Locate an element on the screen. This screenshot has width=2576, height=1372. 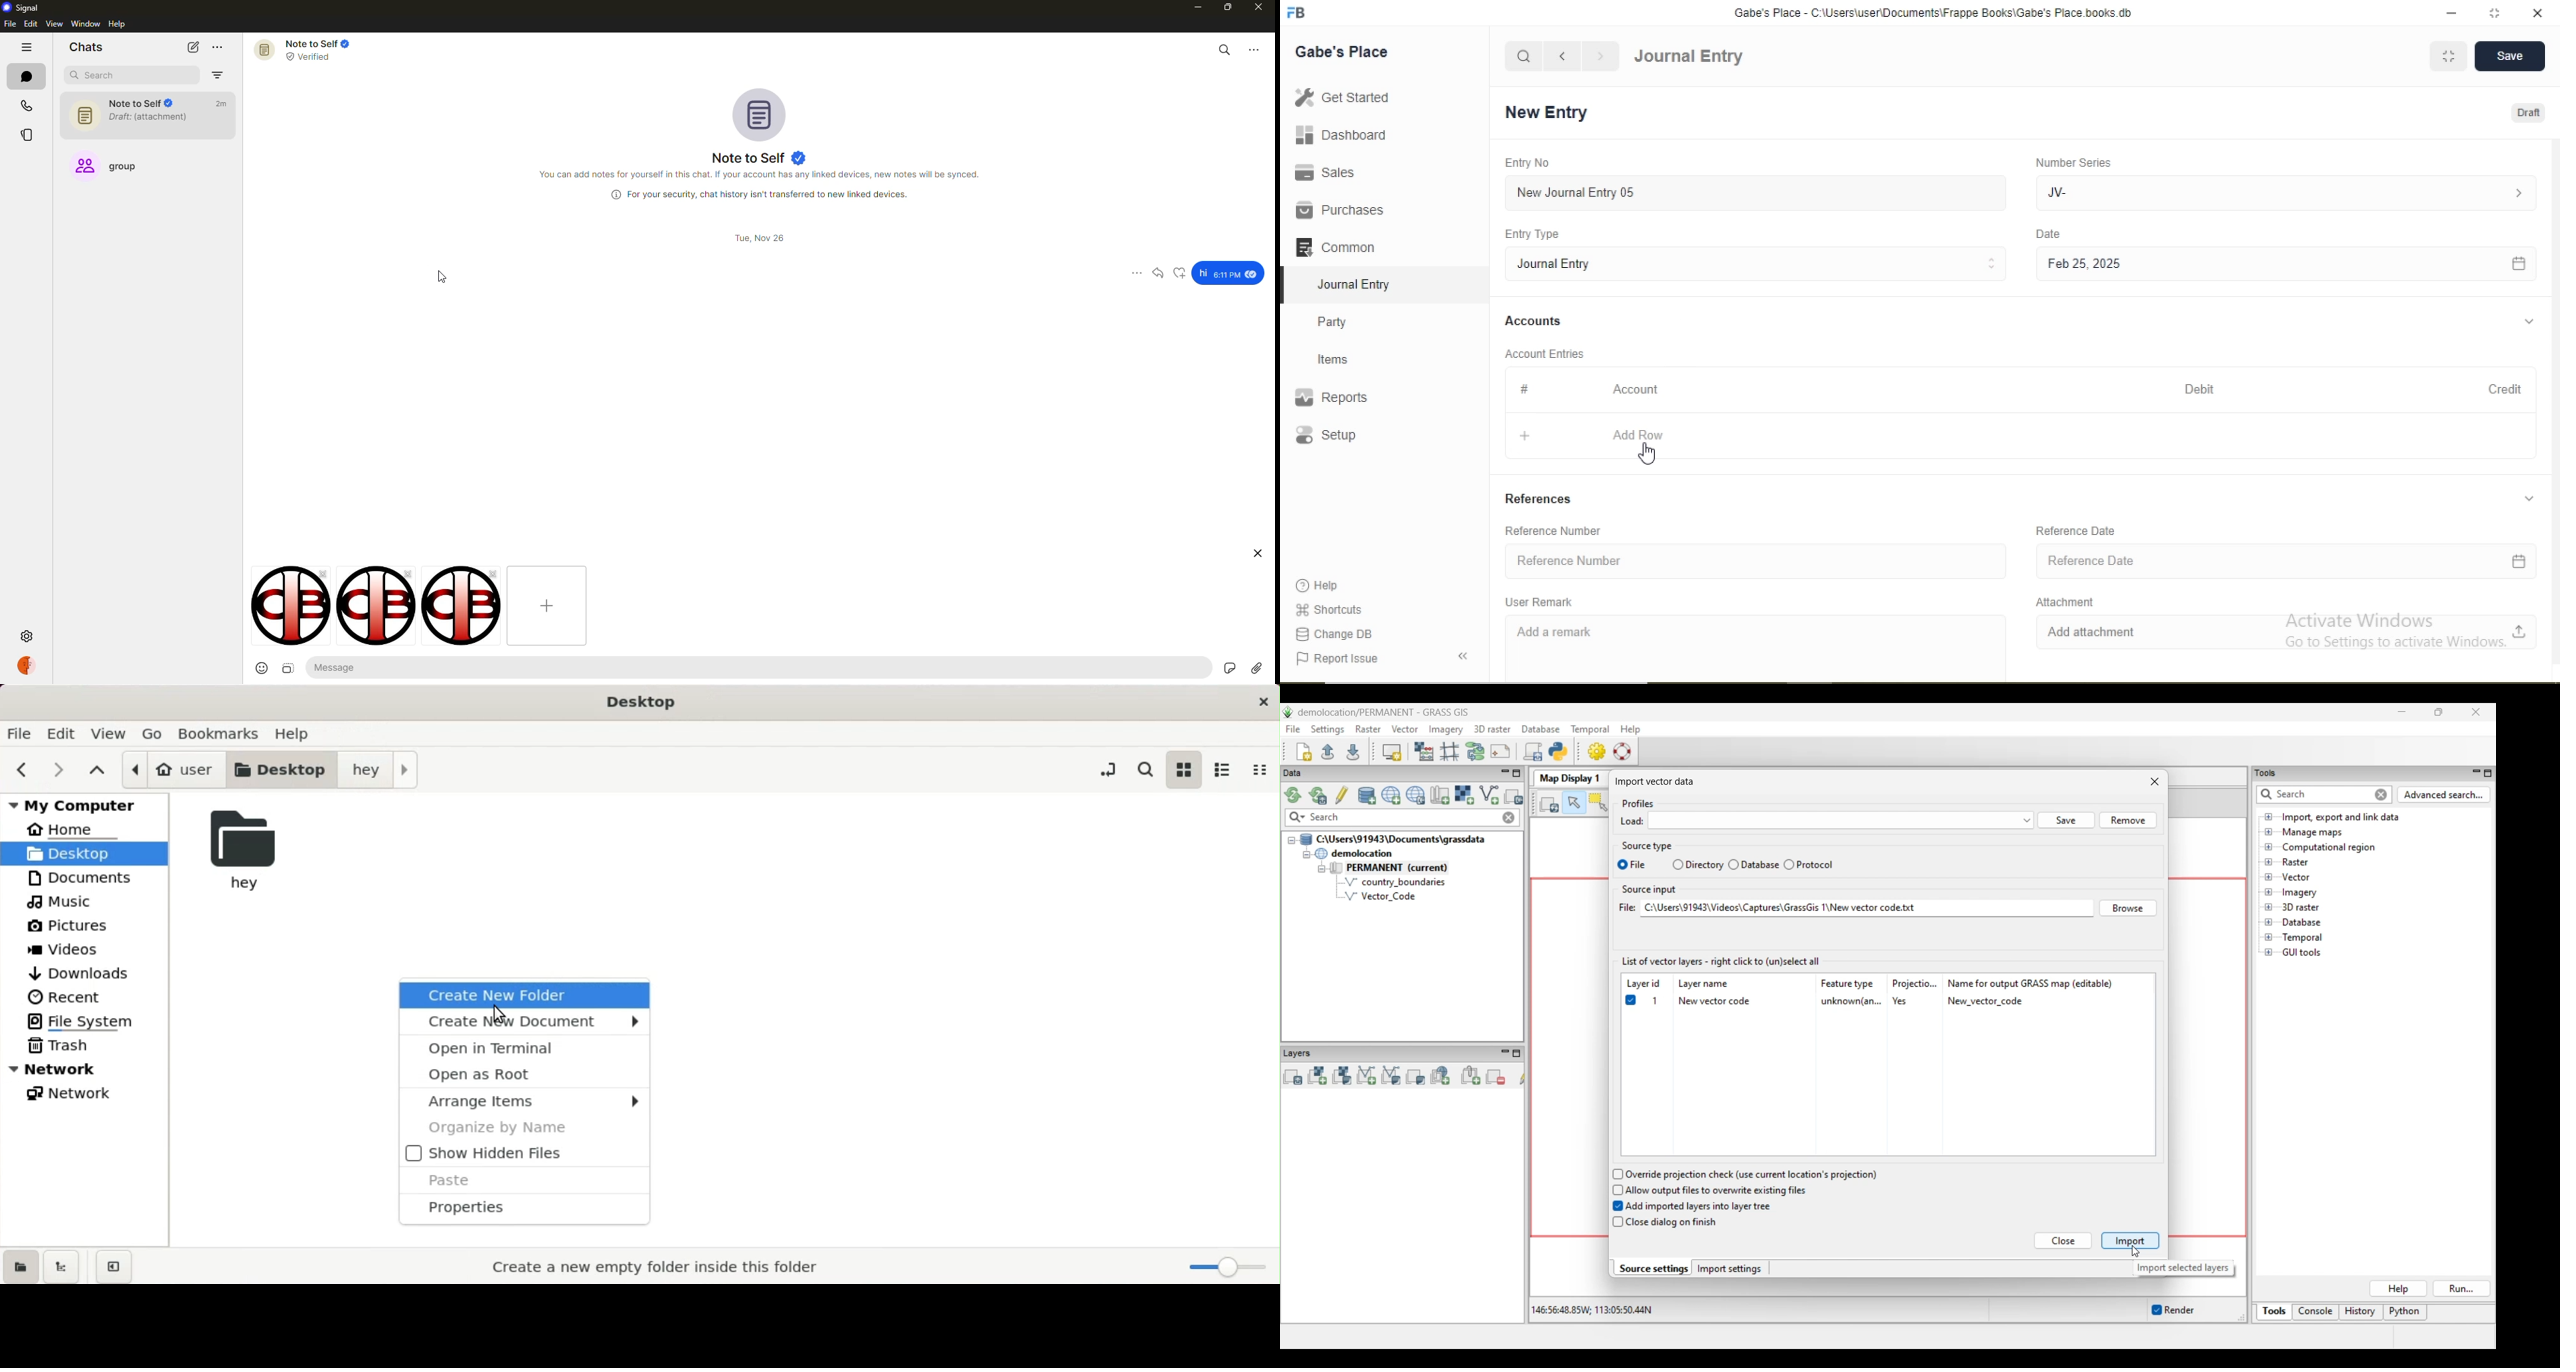
Add attachment is located at coordinates (2286, 632).